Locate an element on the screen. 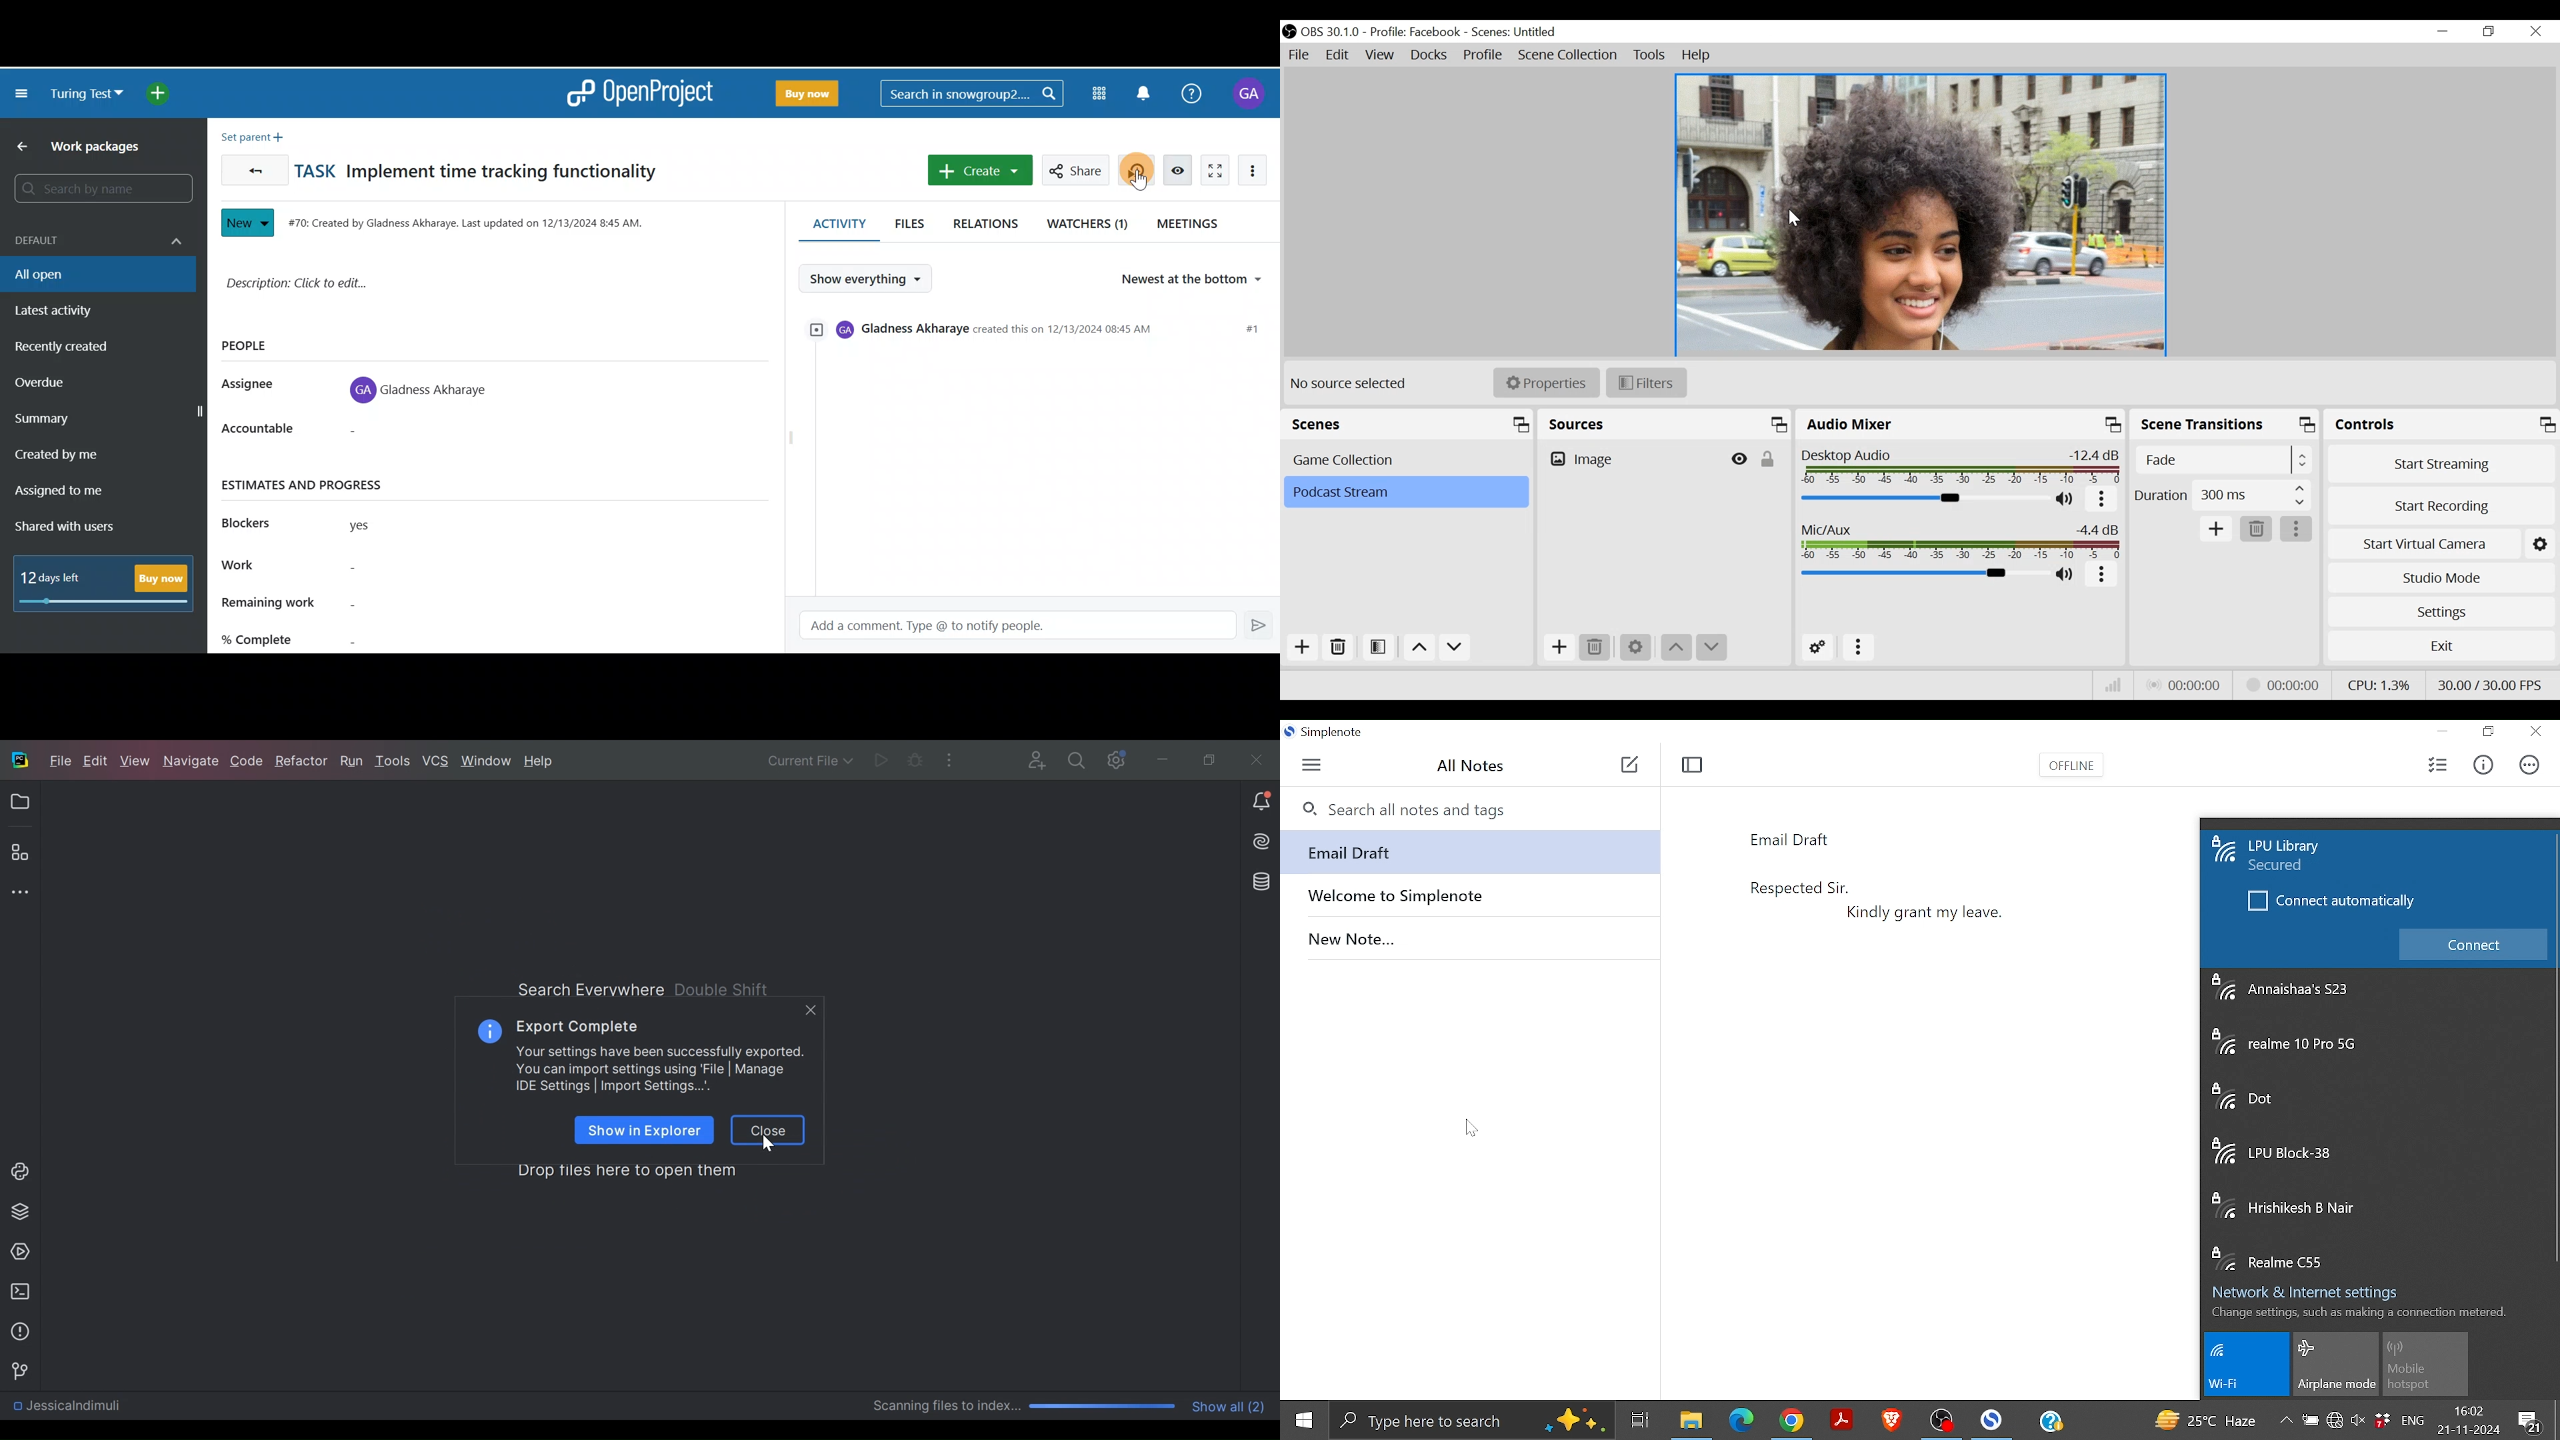 The height and width of the screenshot is (1456, 2576). Start Virtual Camera is located at coordinates (2443, 543).